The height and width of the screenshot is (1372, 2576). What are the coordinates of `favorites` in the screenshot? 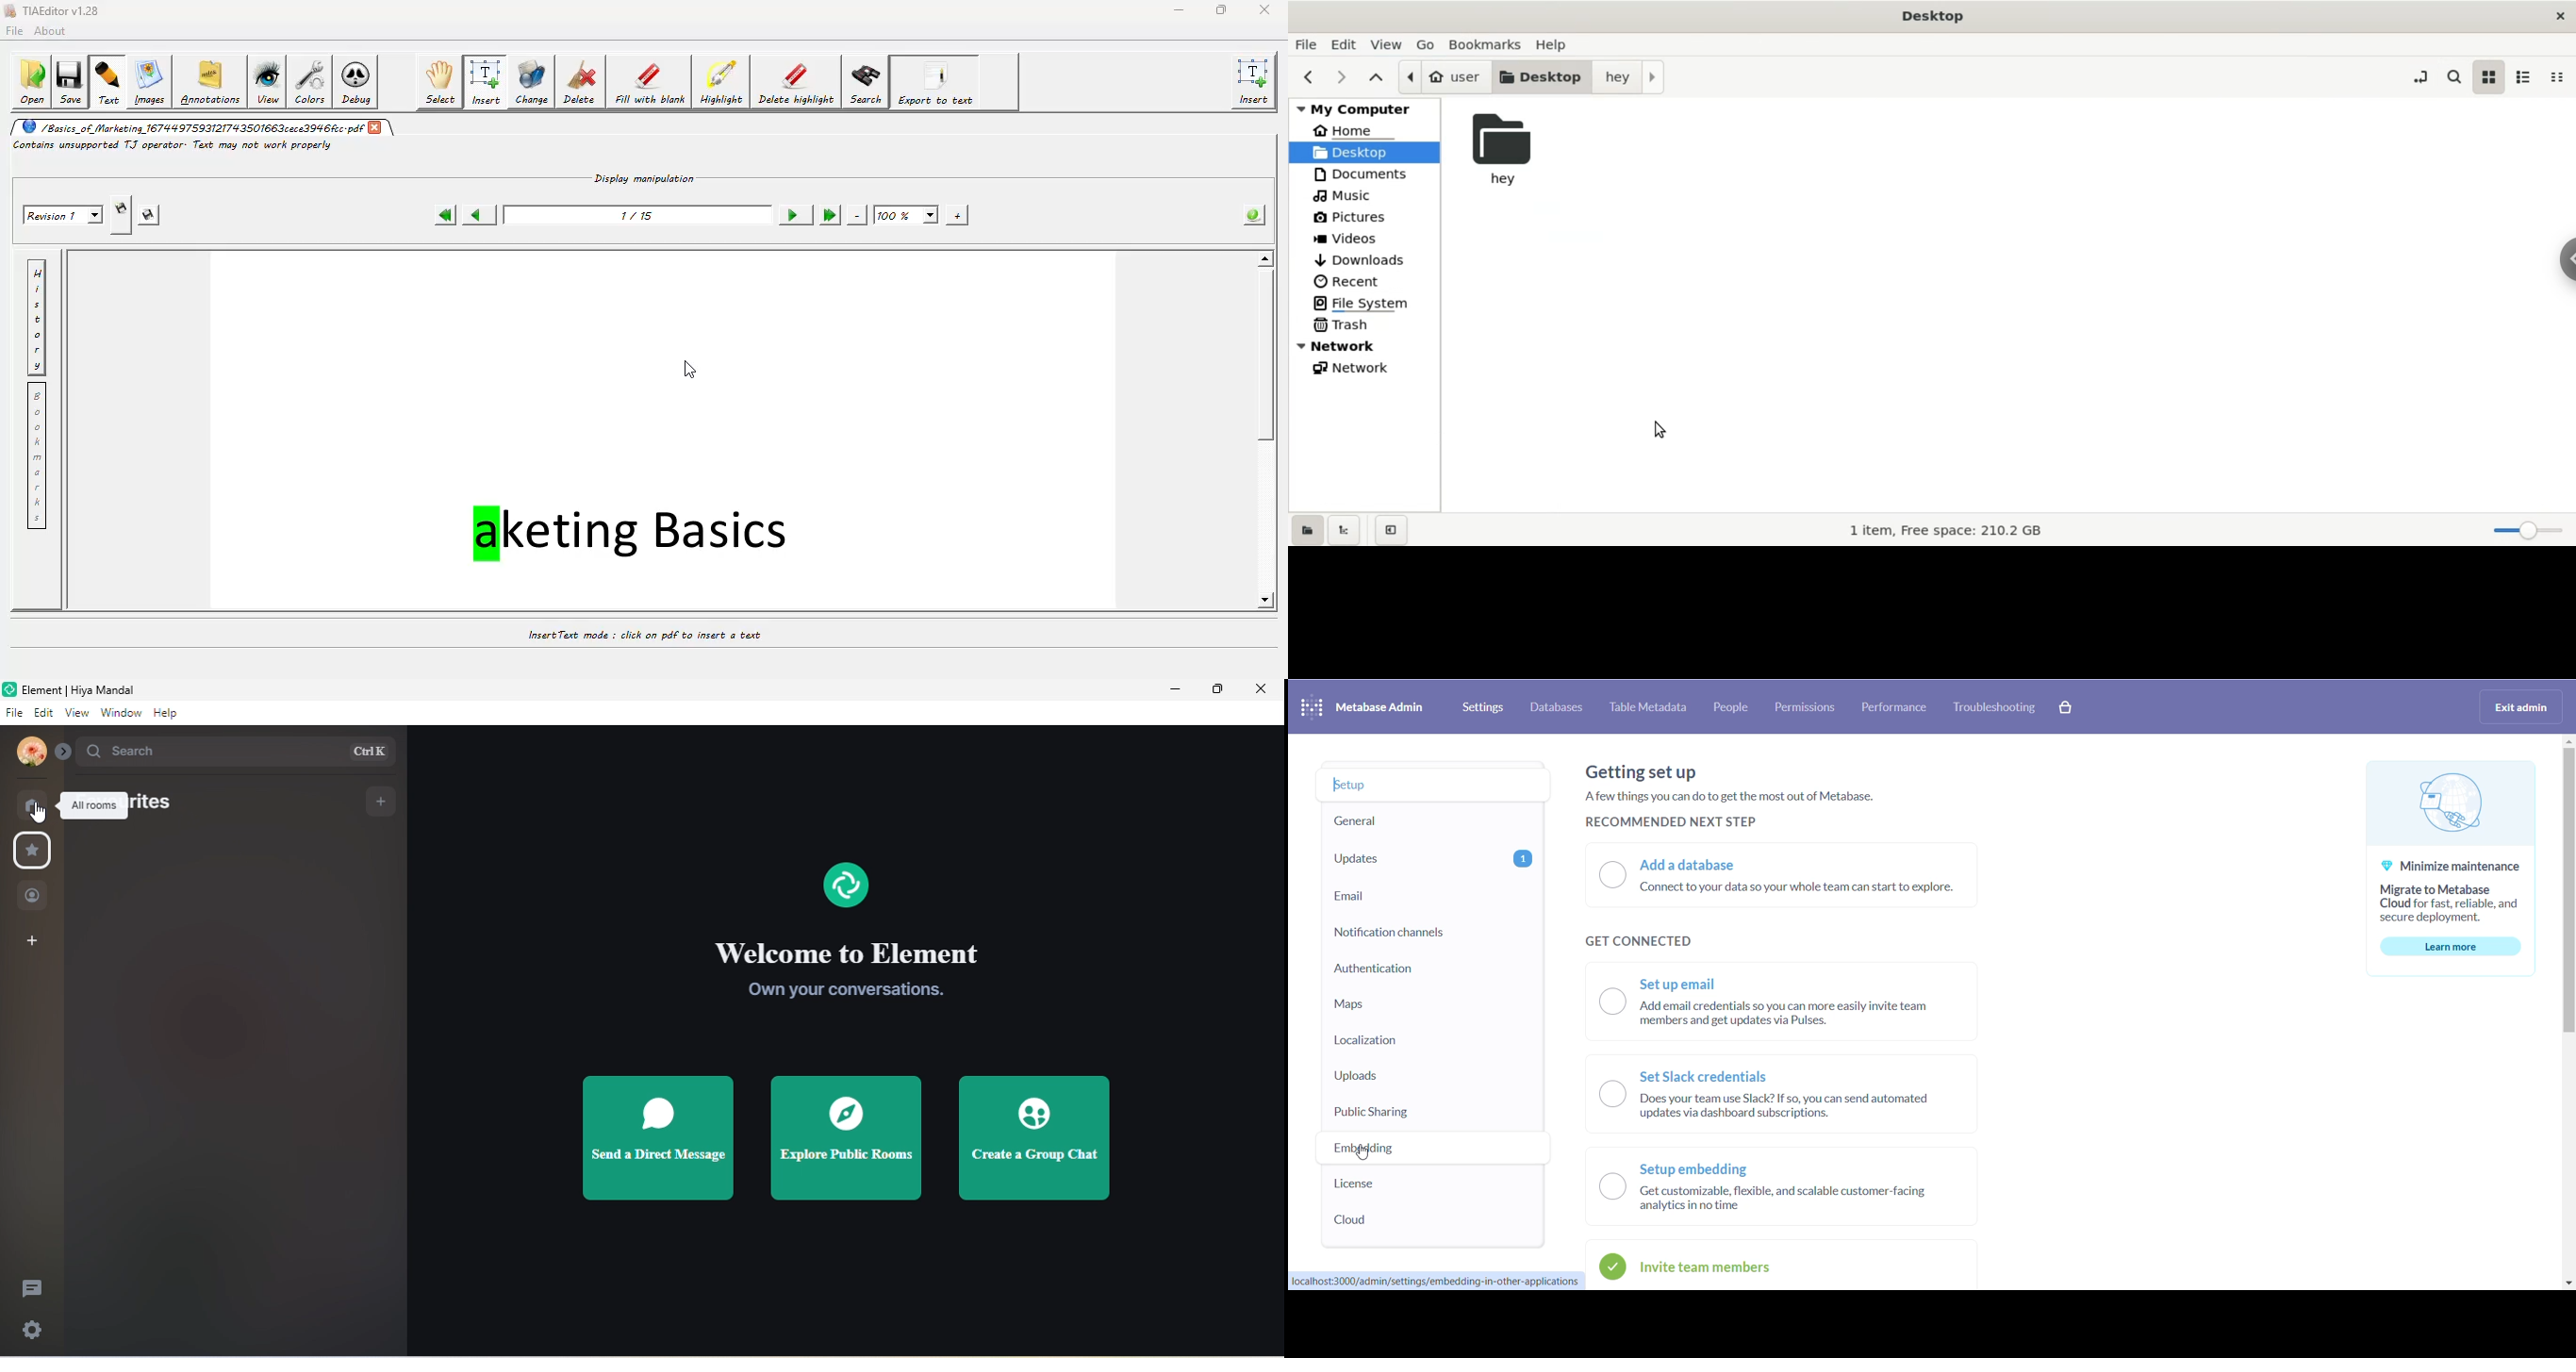 It's located at (156, 807).